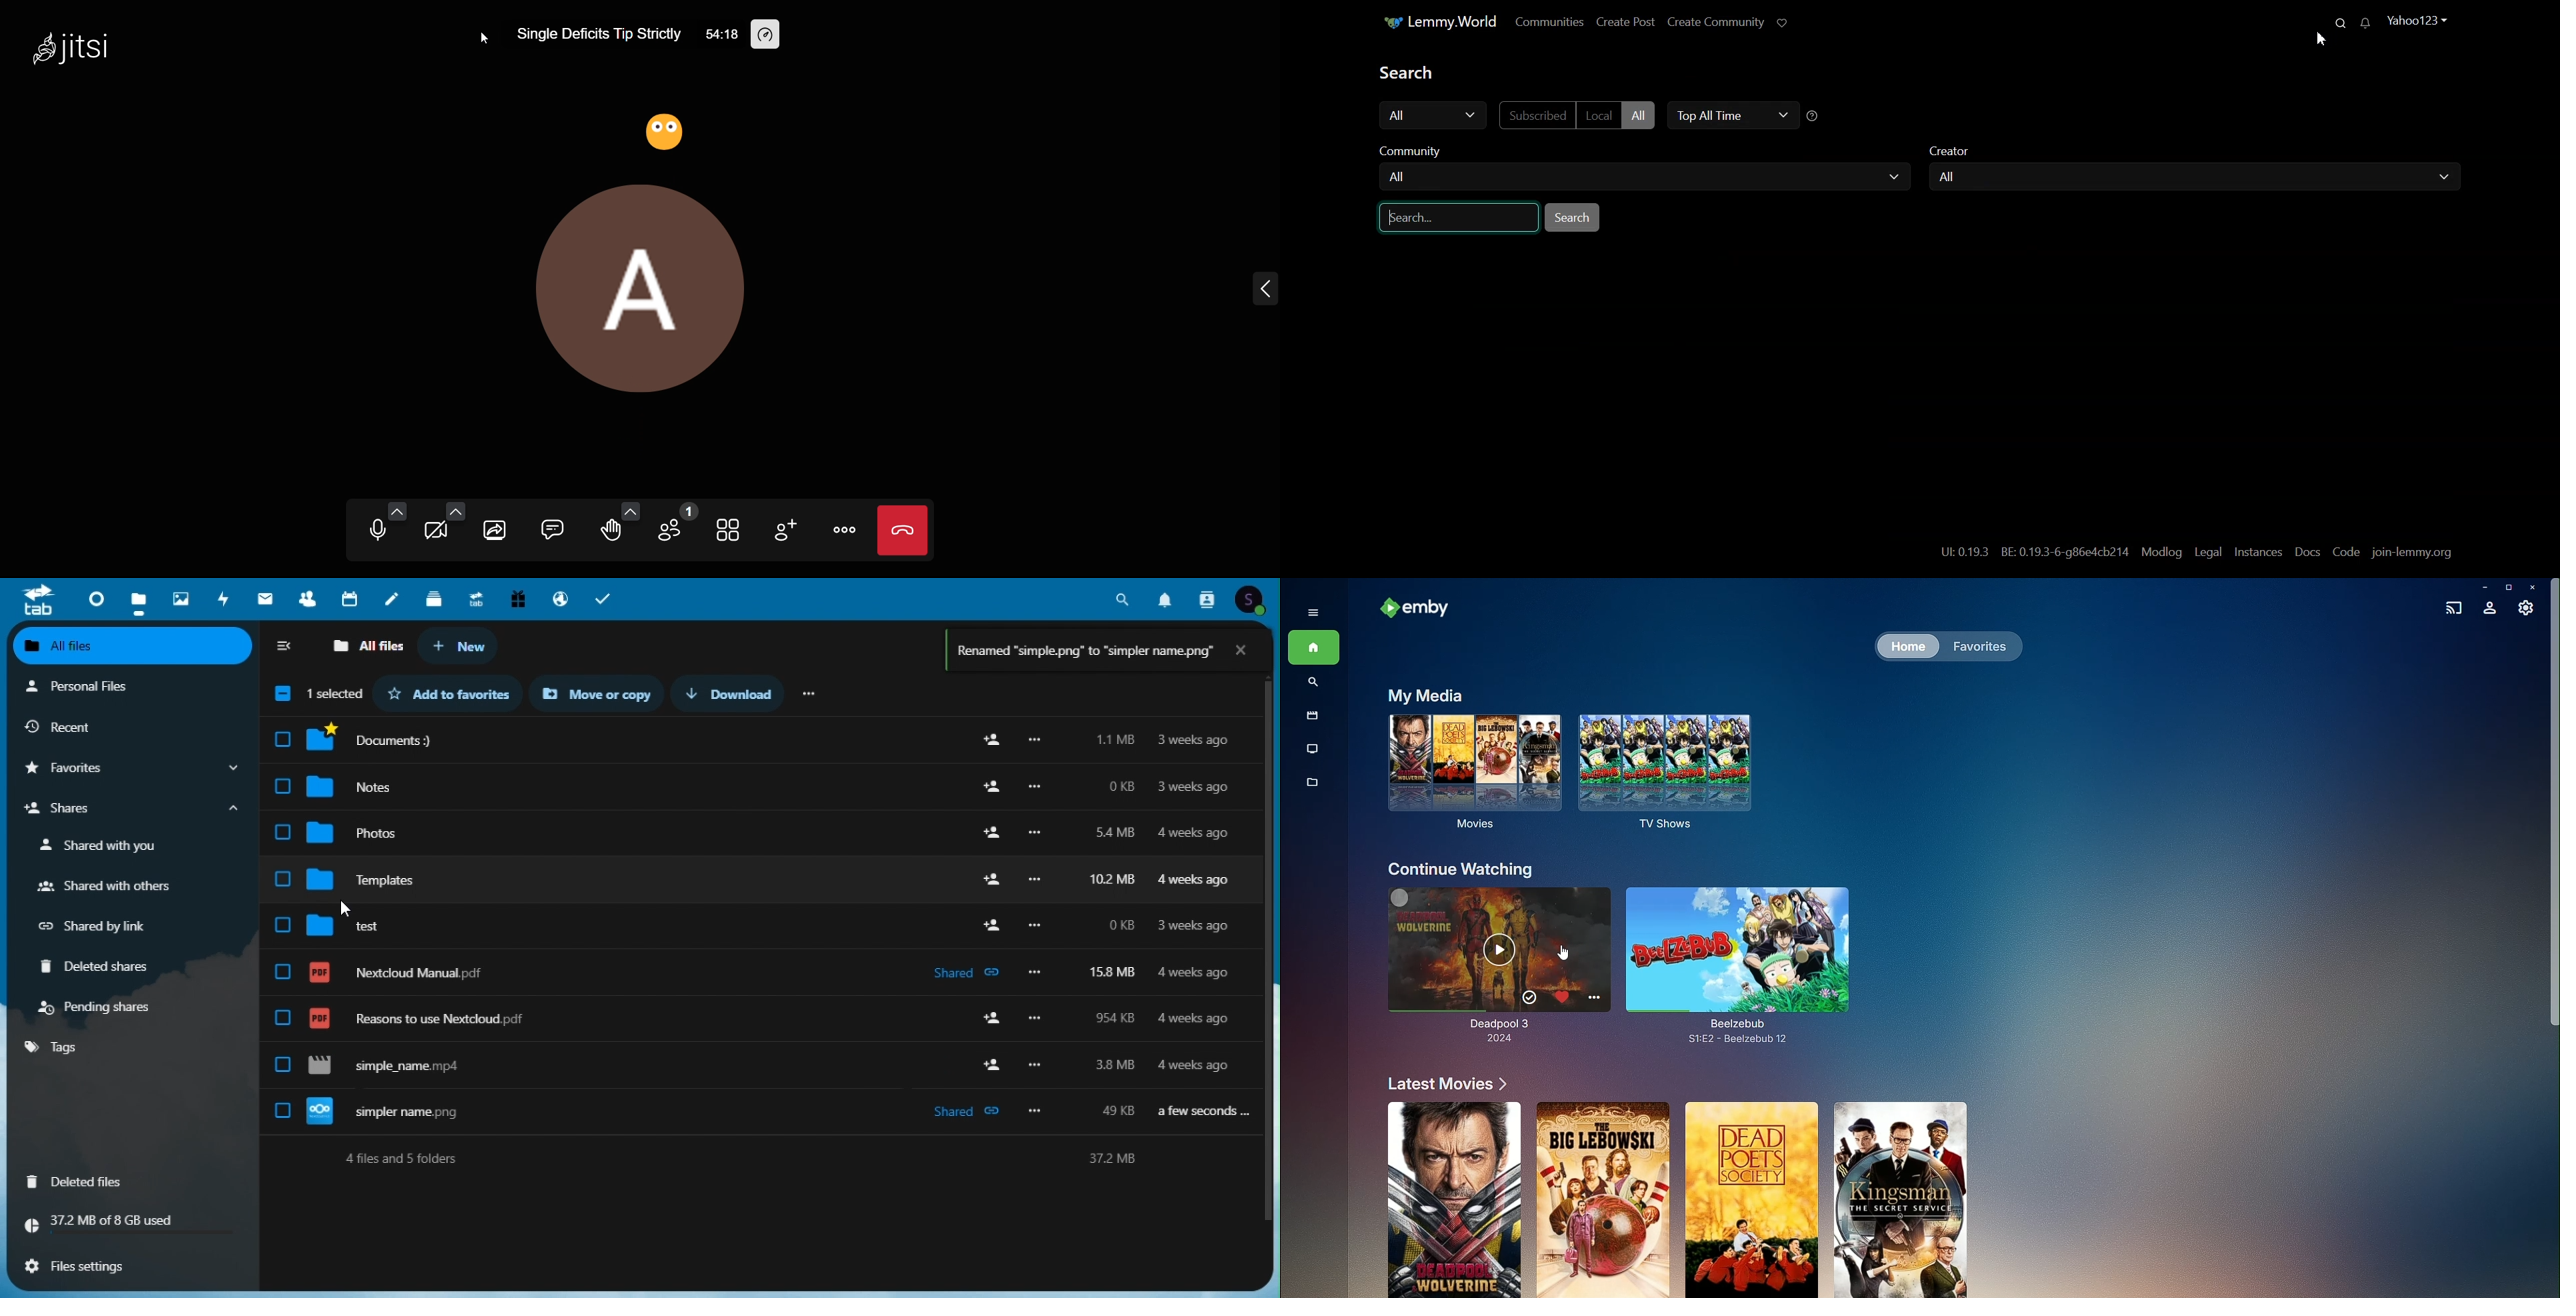 This screenshot has height=1316, width=2576. Describe the element at coordinates (1255, 289) in the screenshot. I see `expand` at that location.